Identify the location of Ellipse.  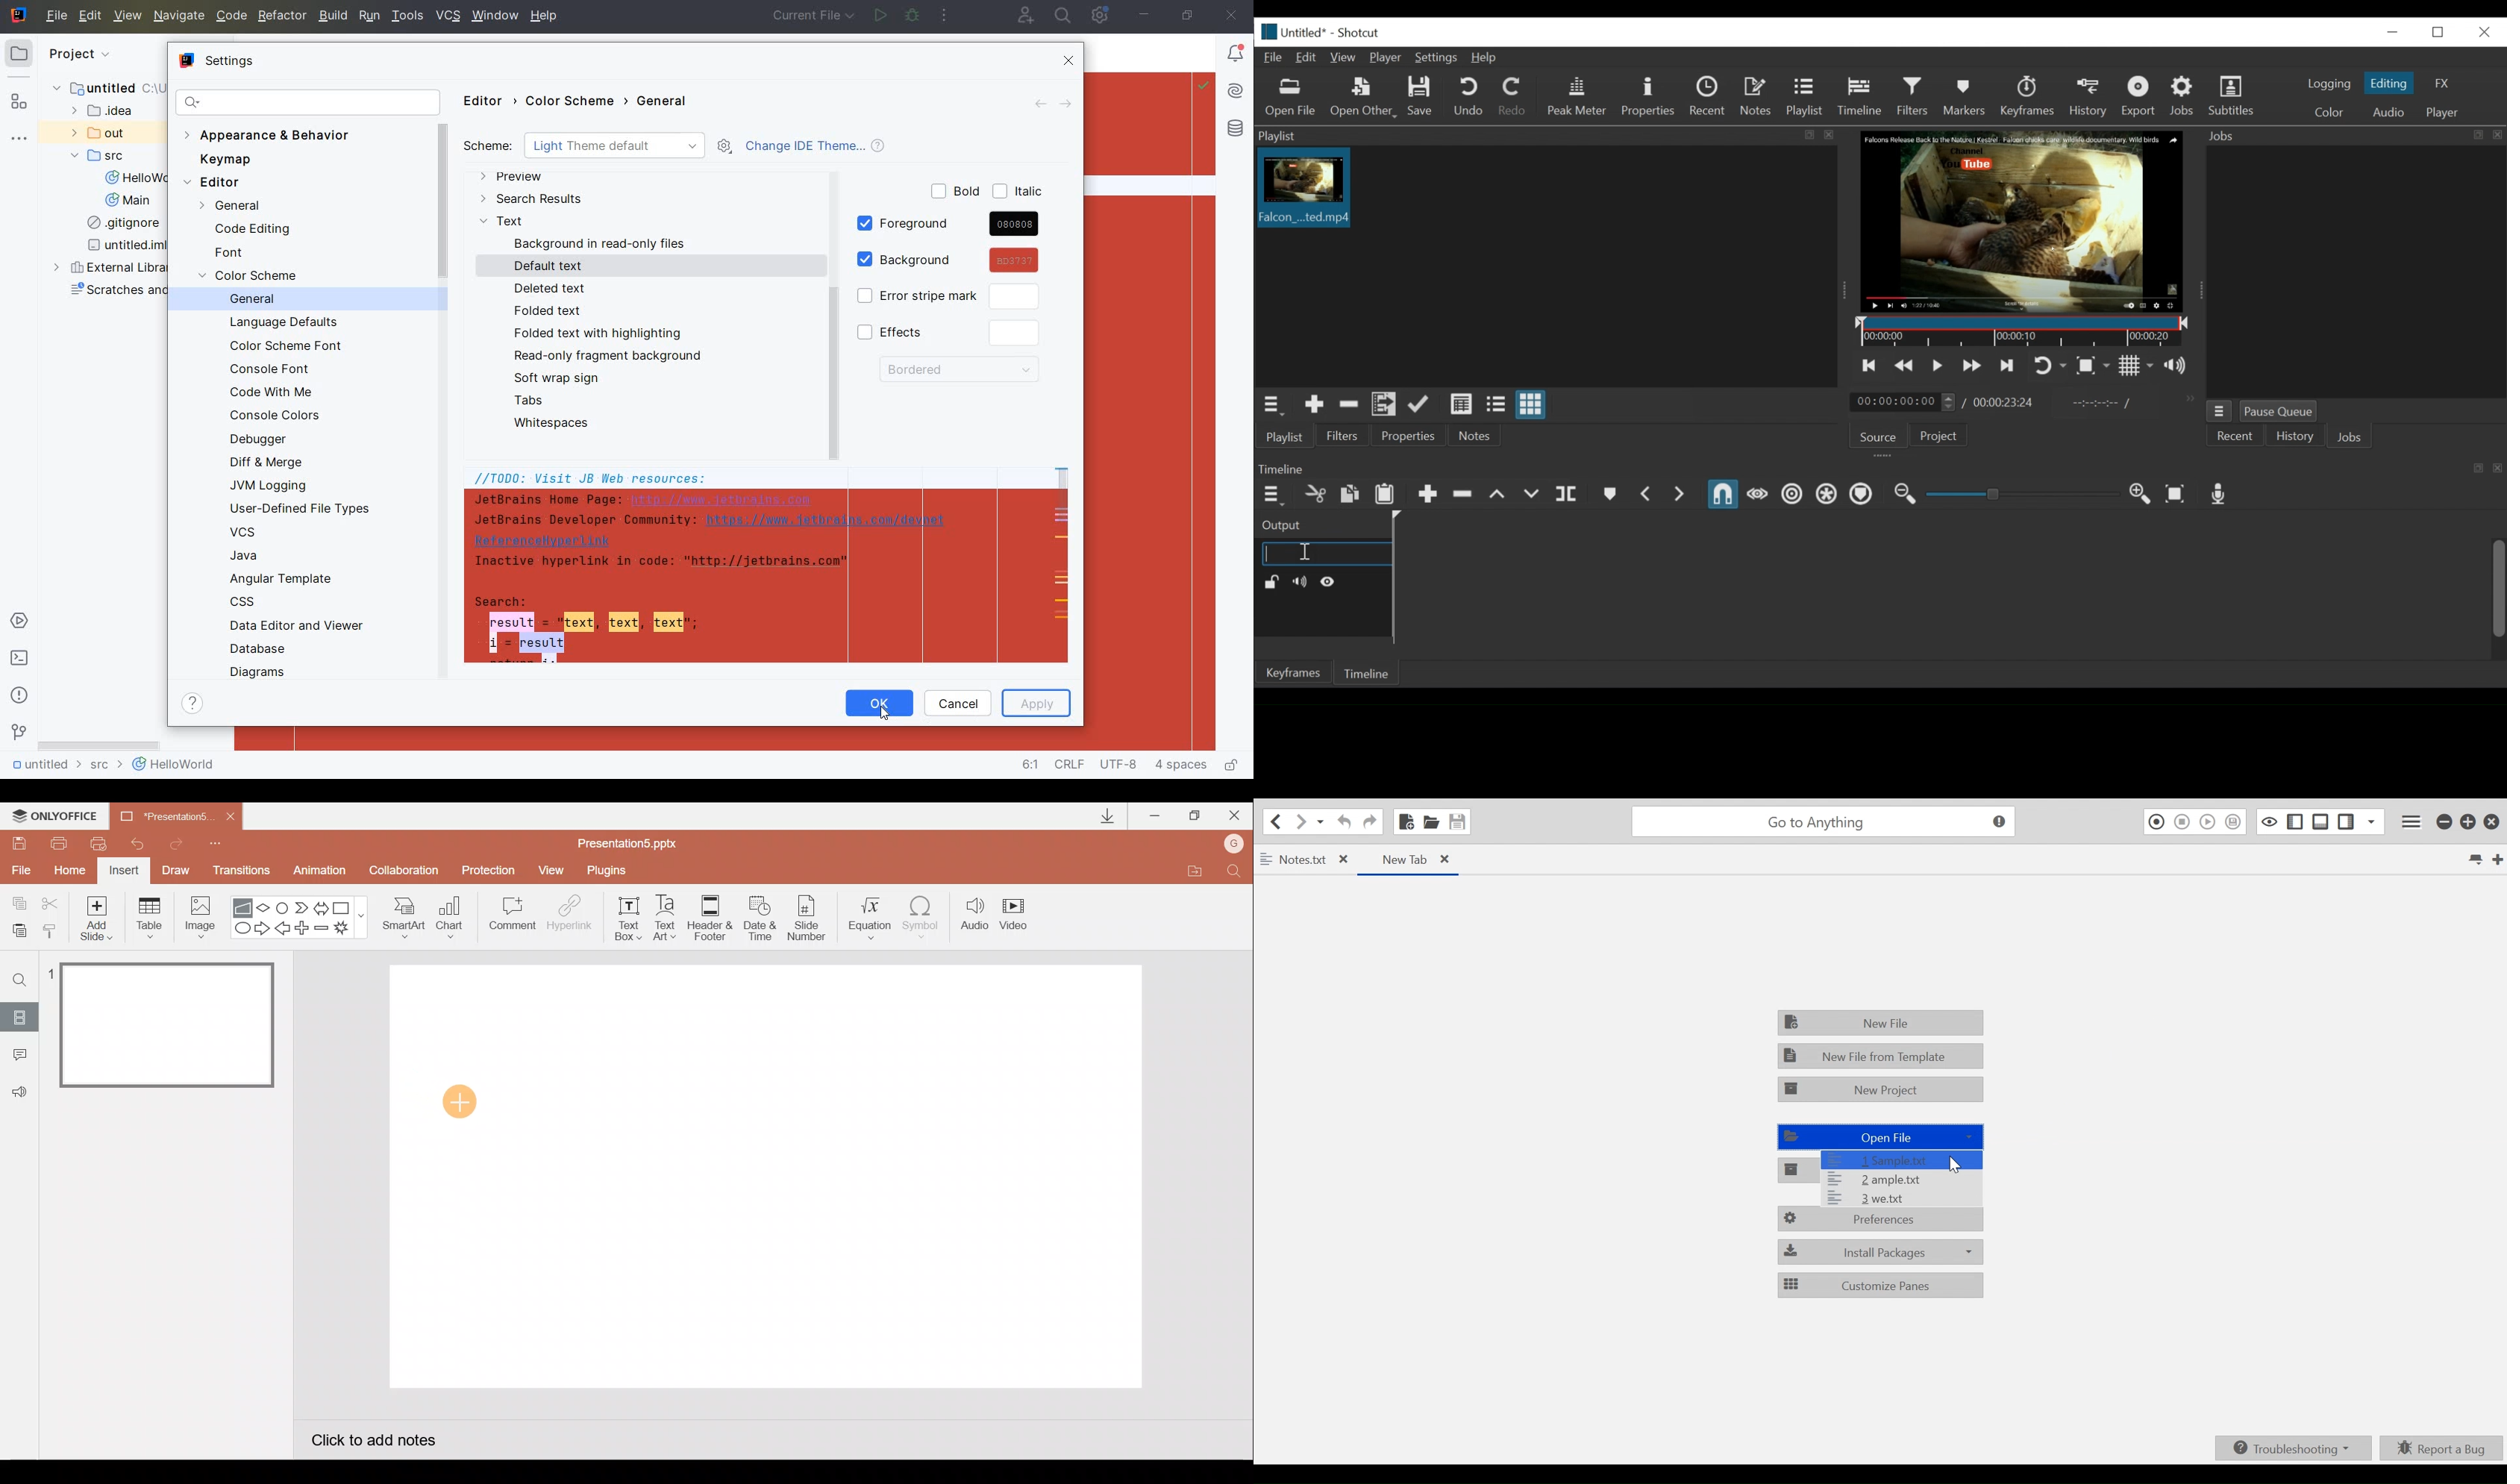
(240, 928).